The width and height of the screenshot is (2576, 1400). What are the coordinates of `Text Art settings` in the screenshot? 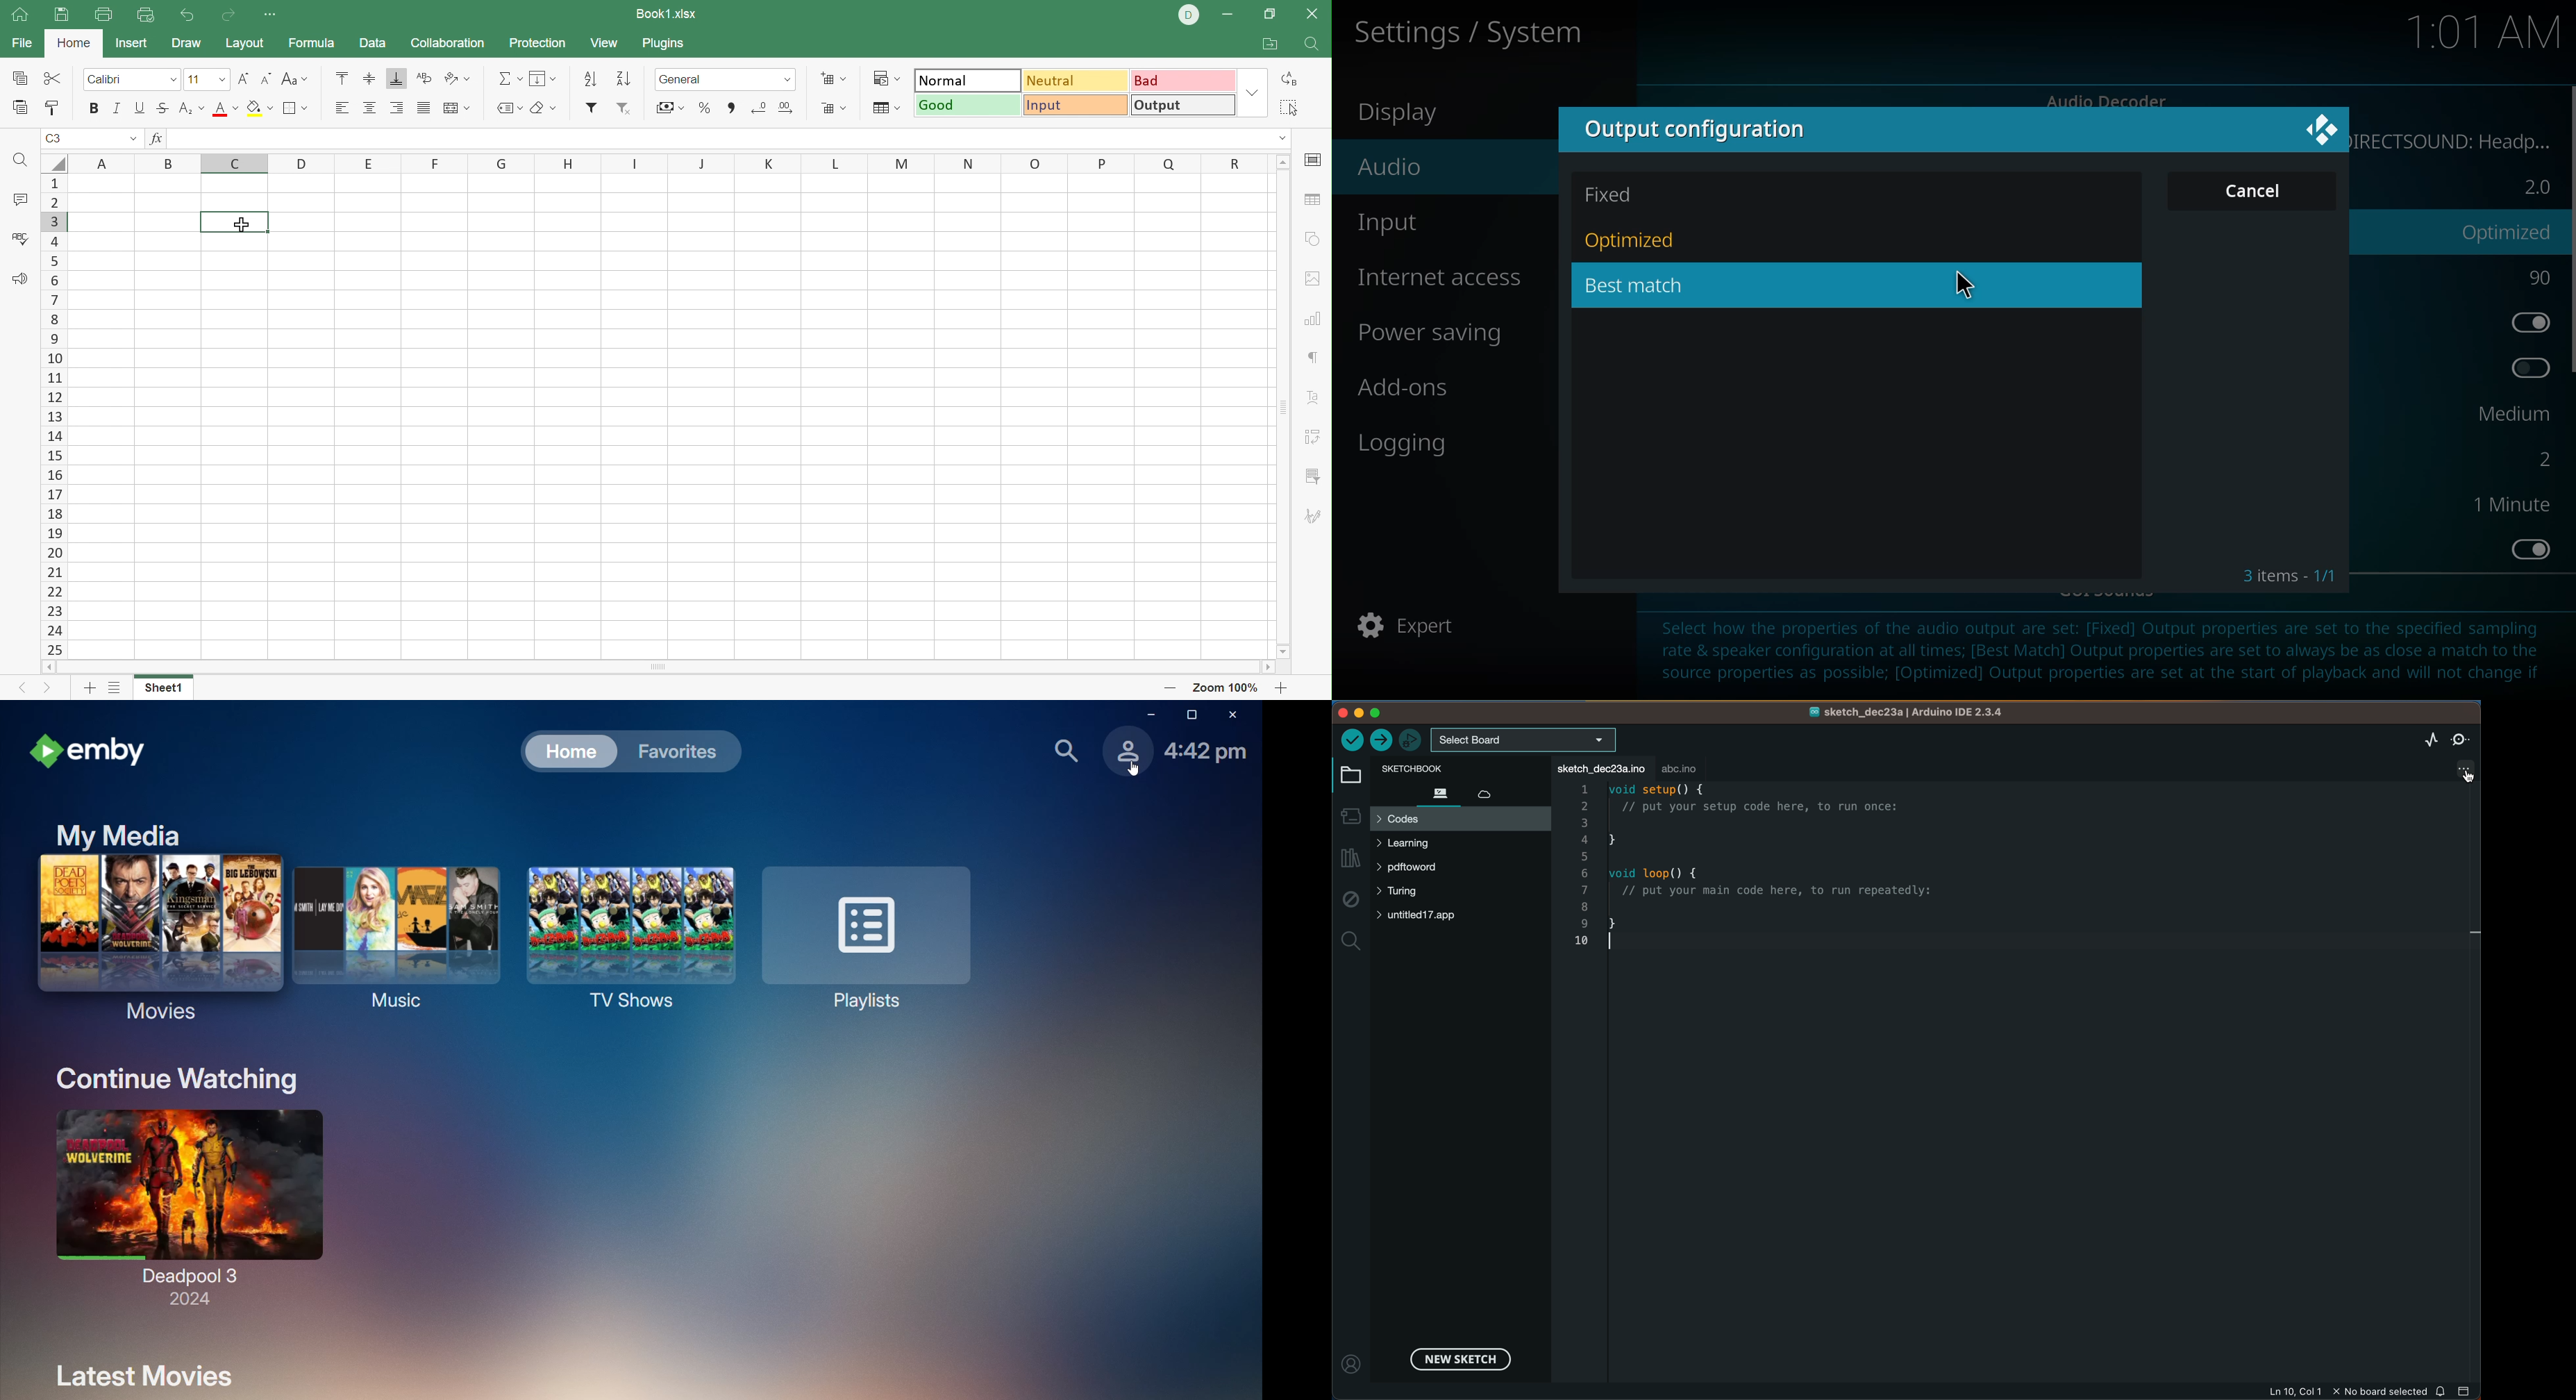 It's located at (1316, 399).